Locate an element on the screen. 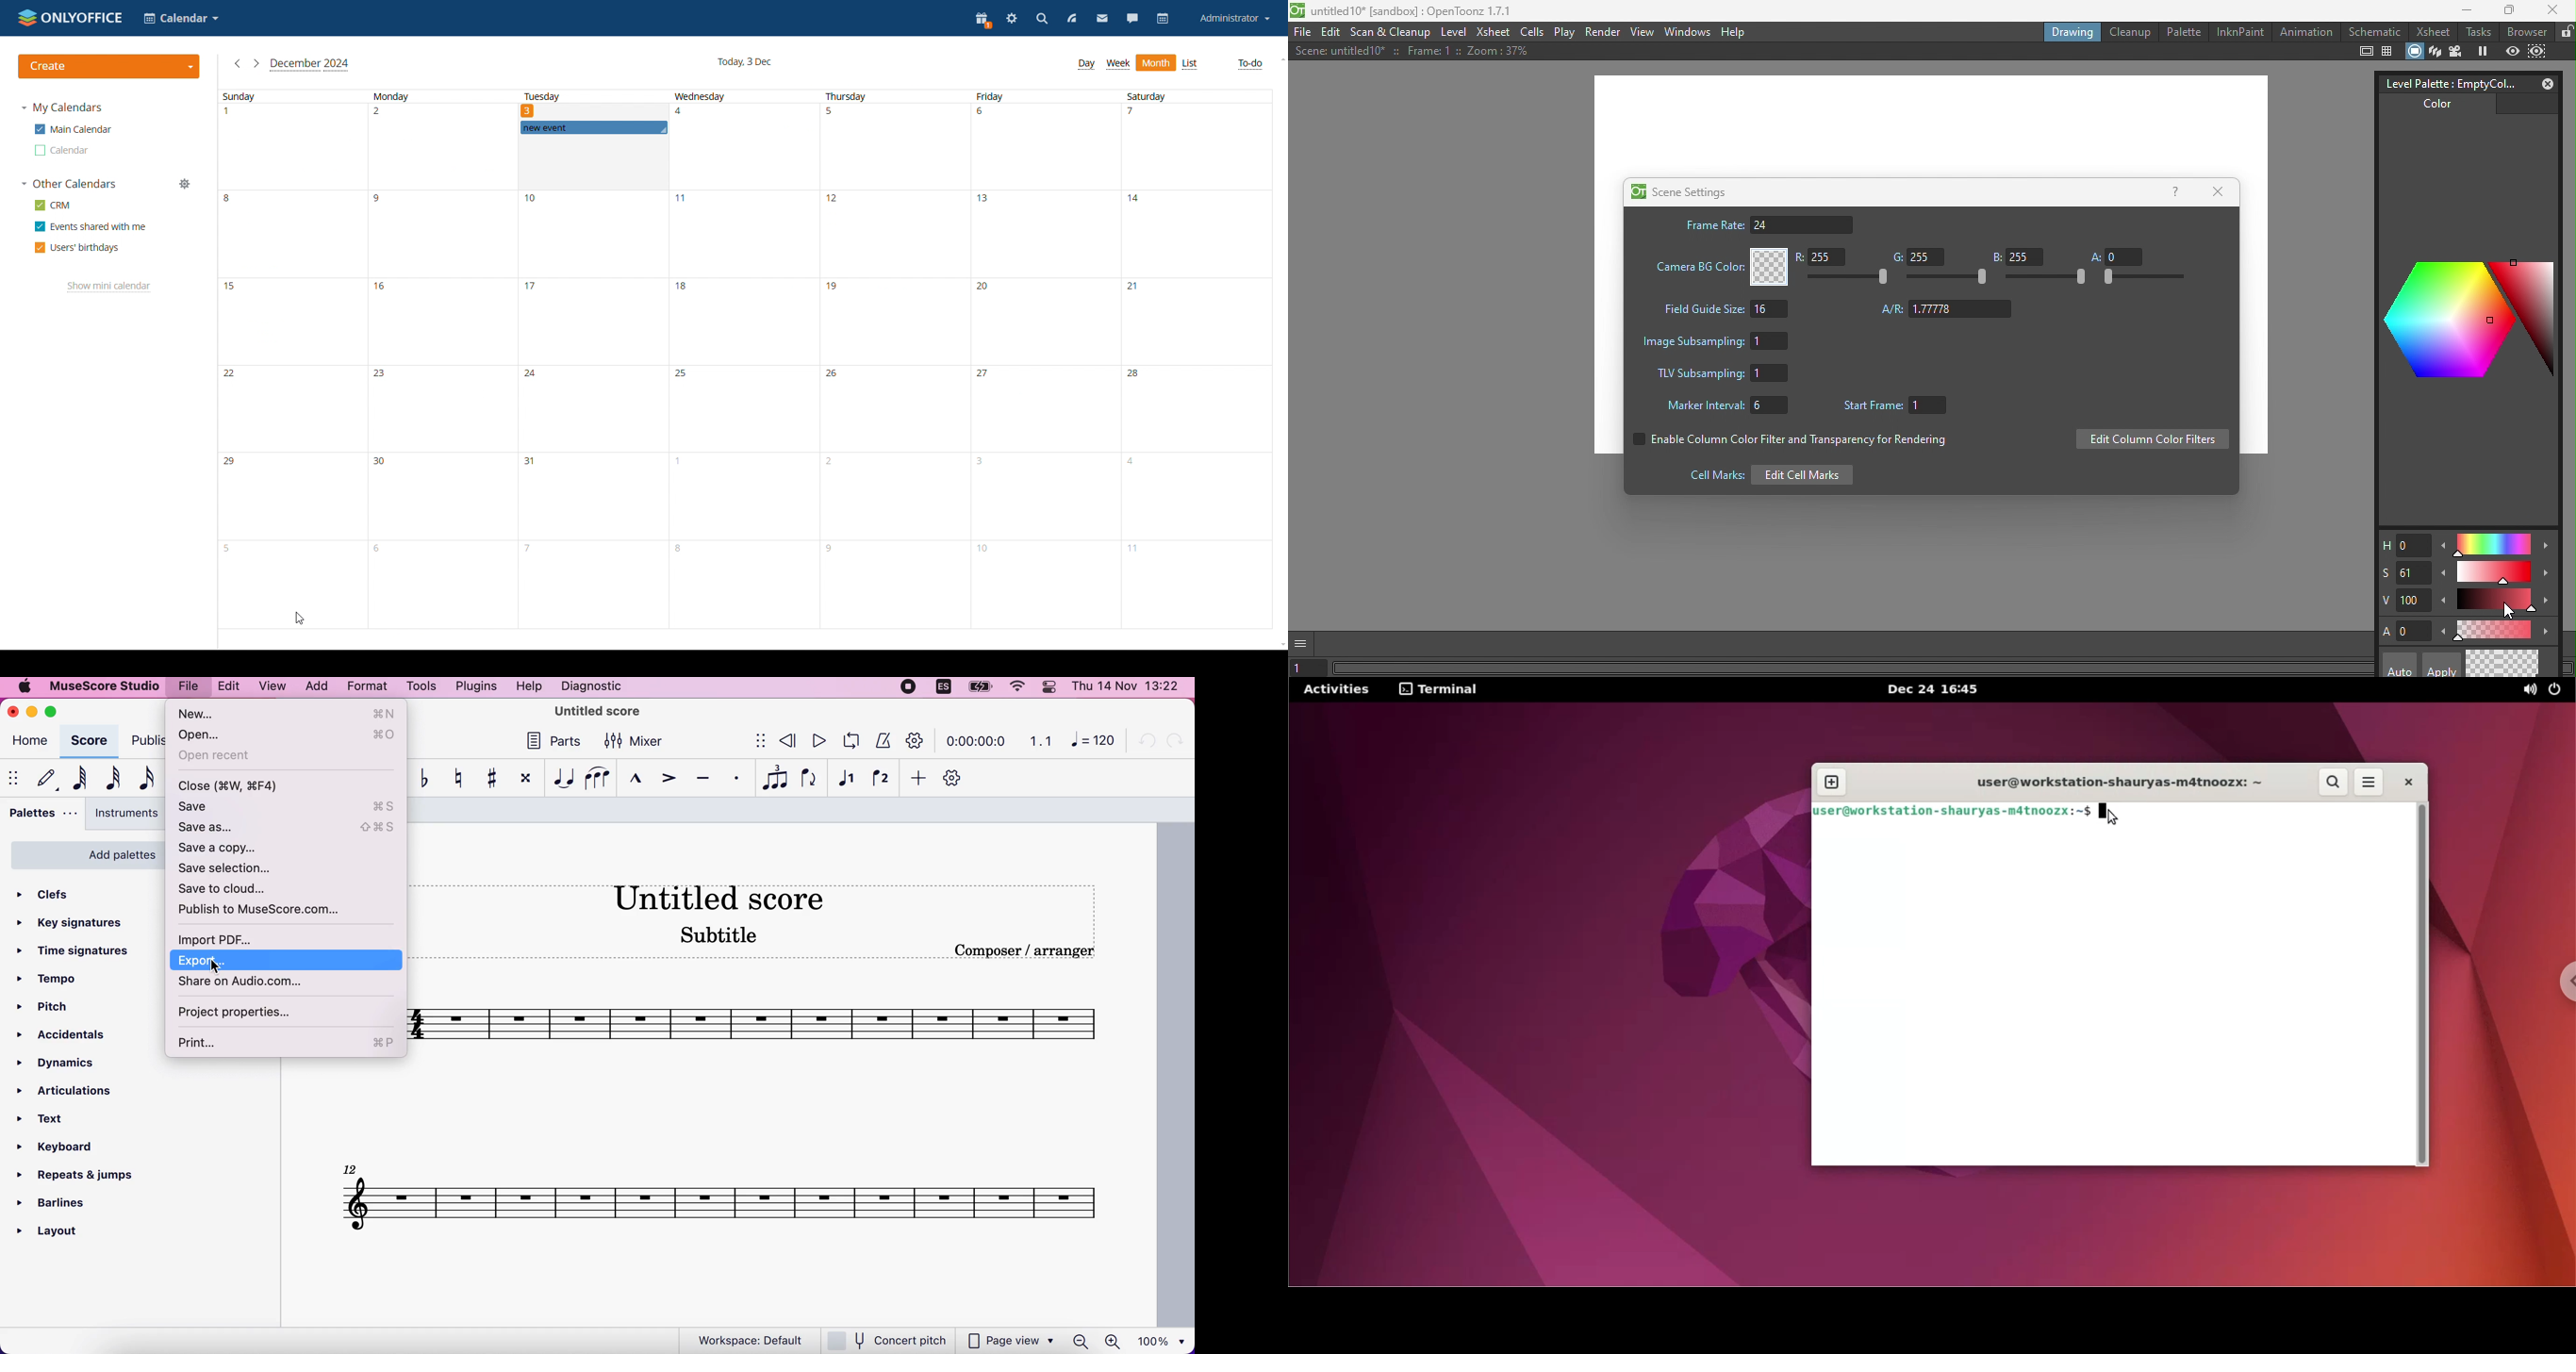 This screenshot has width=2576, height=1372. 16th note is located at coordinates (143, 779).